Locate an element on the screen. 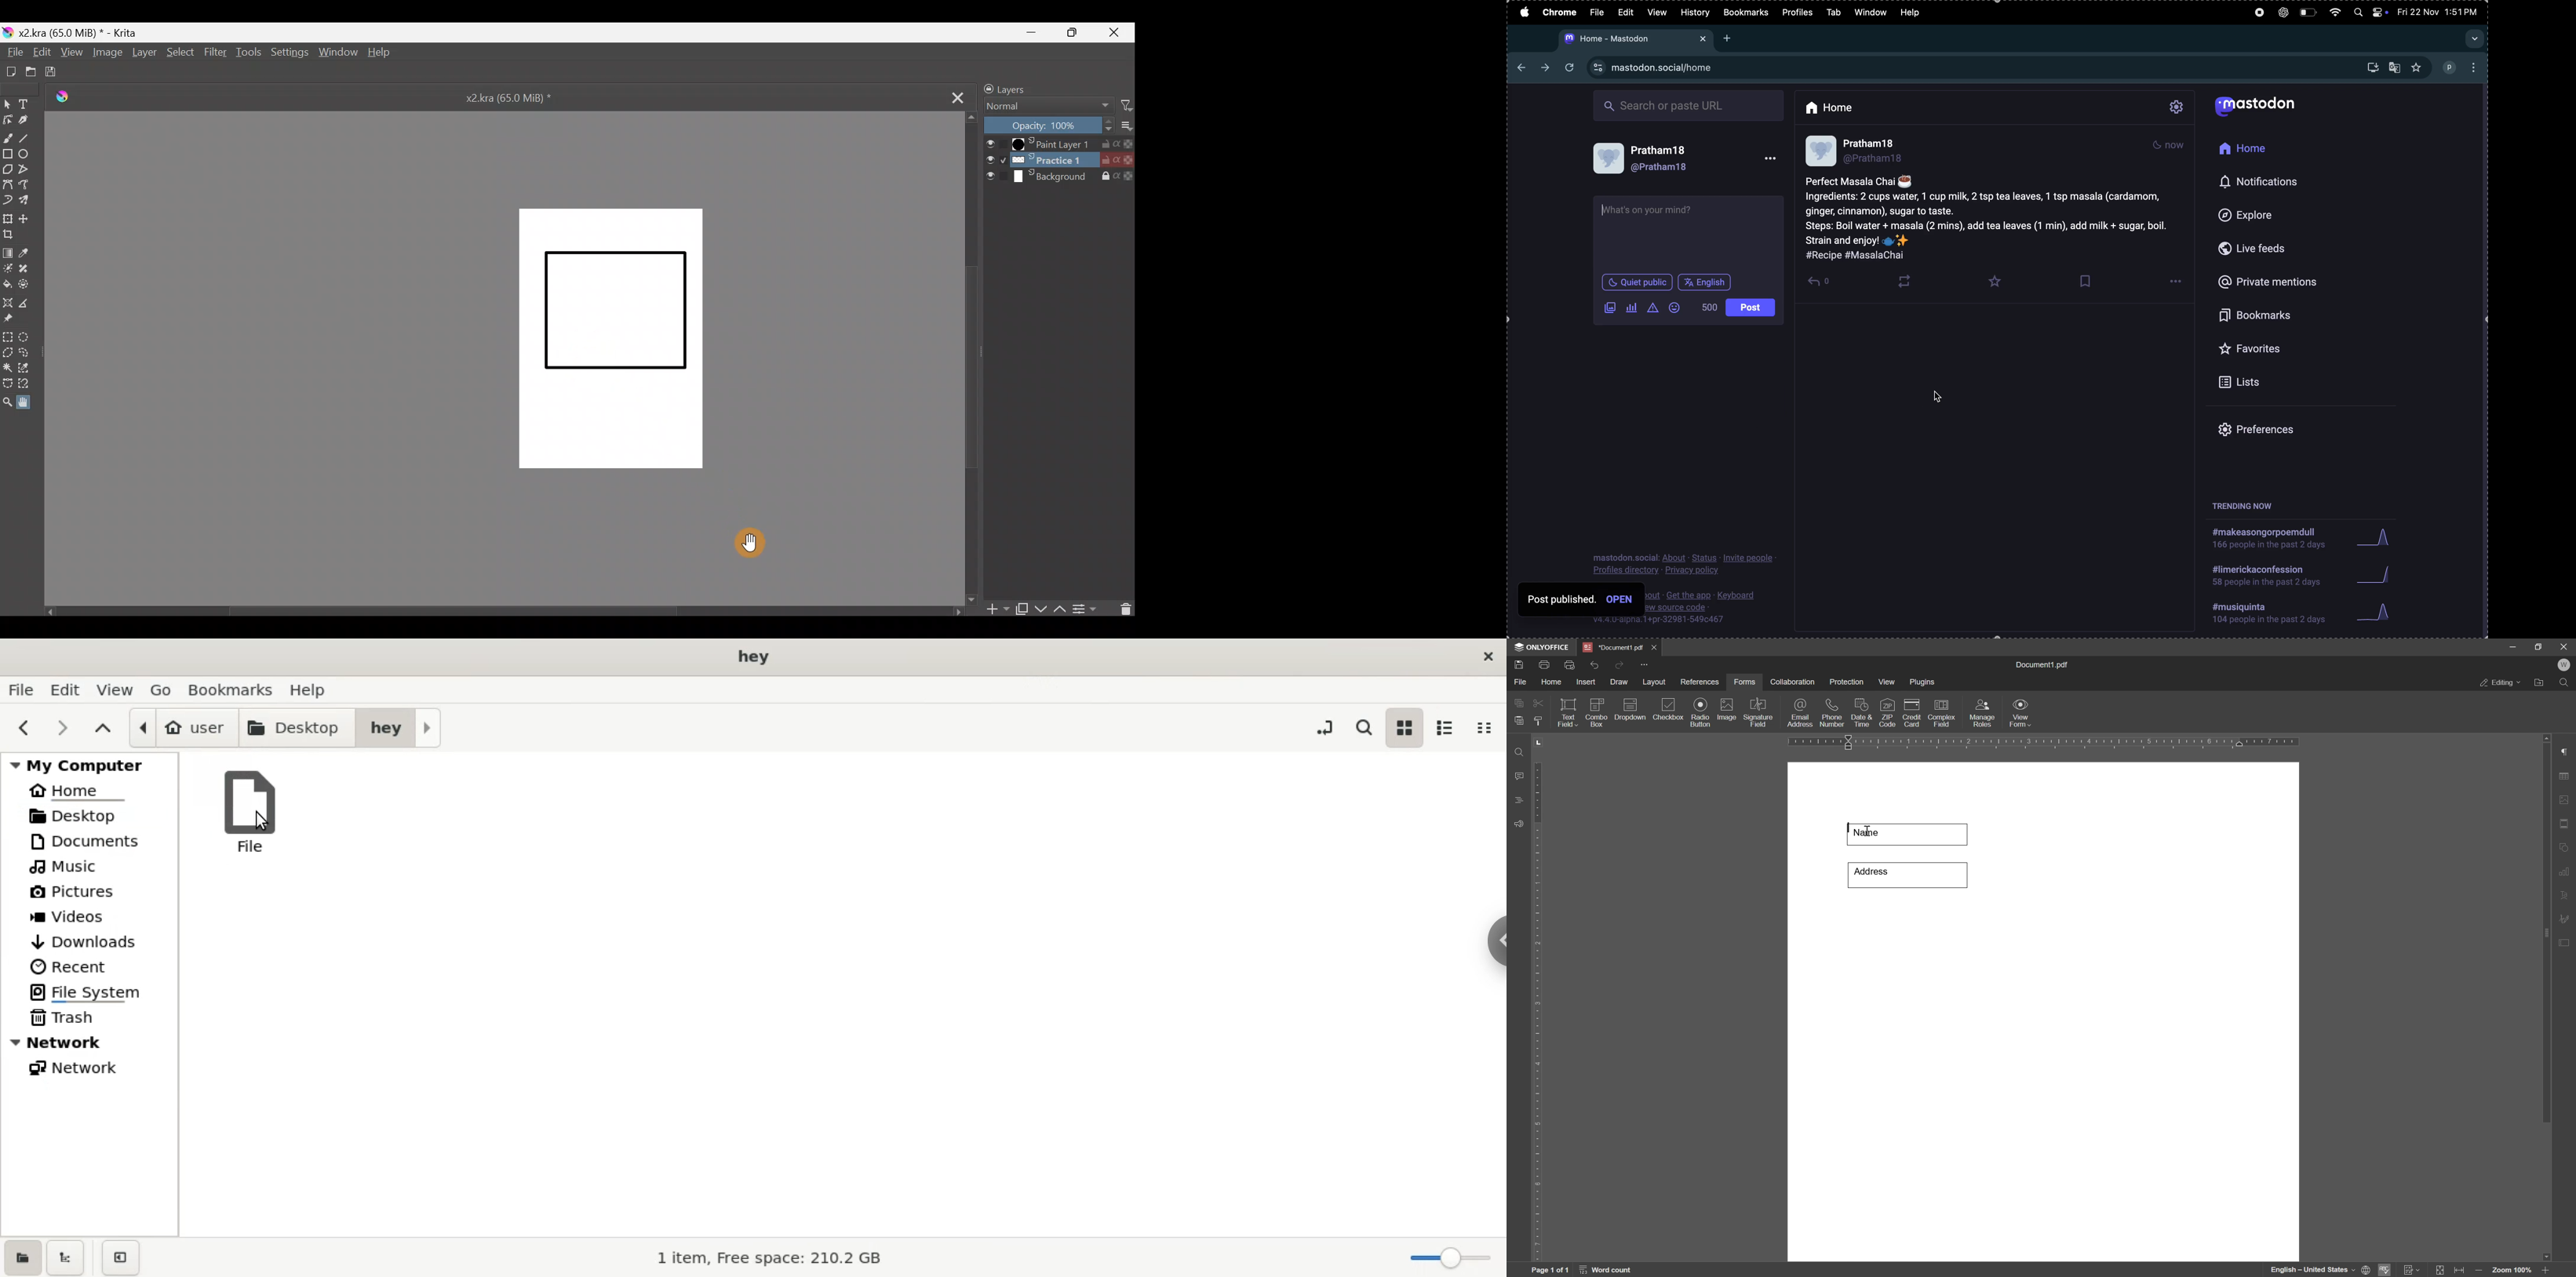 This screenshot has width=2576, height=1288. search tab is located at coordinates (2474, 39).